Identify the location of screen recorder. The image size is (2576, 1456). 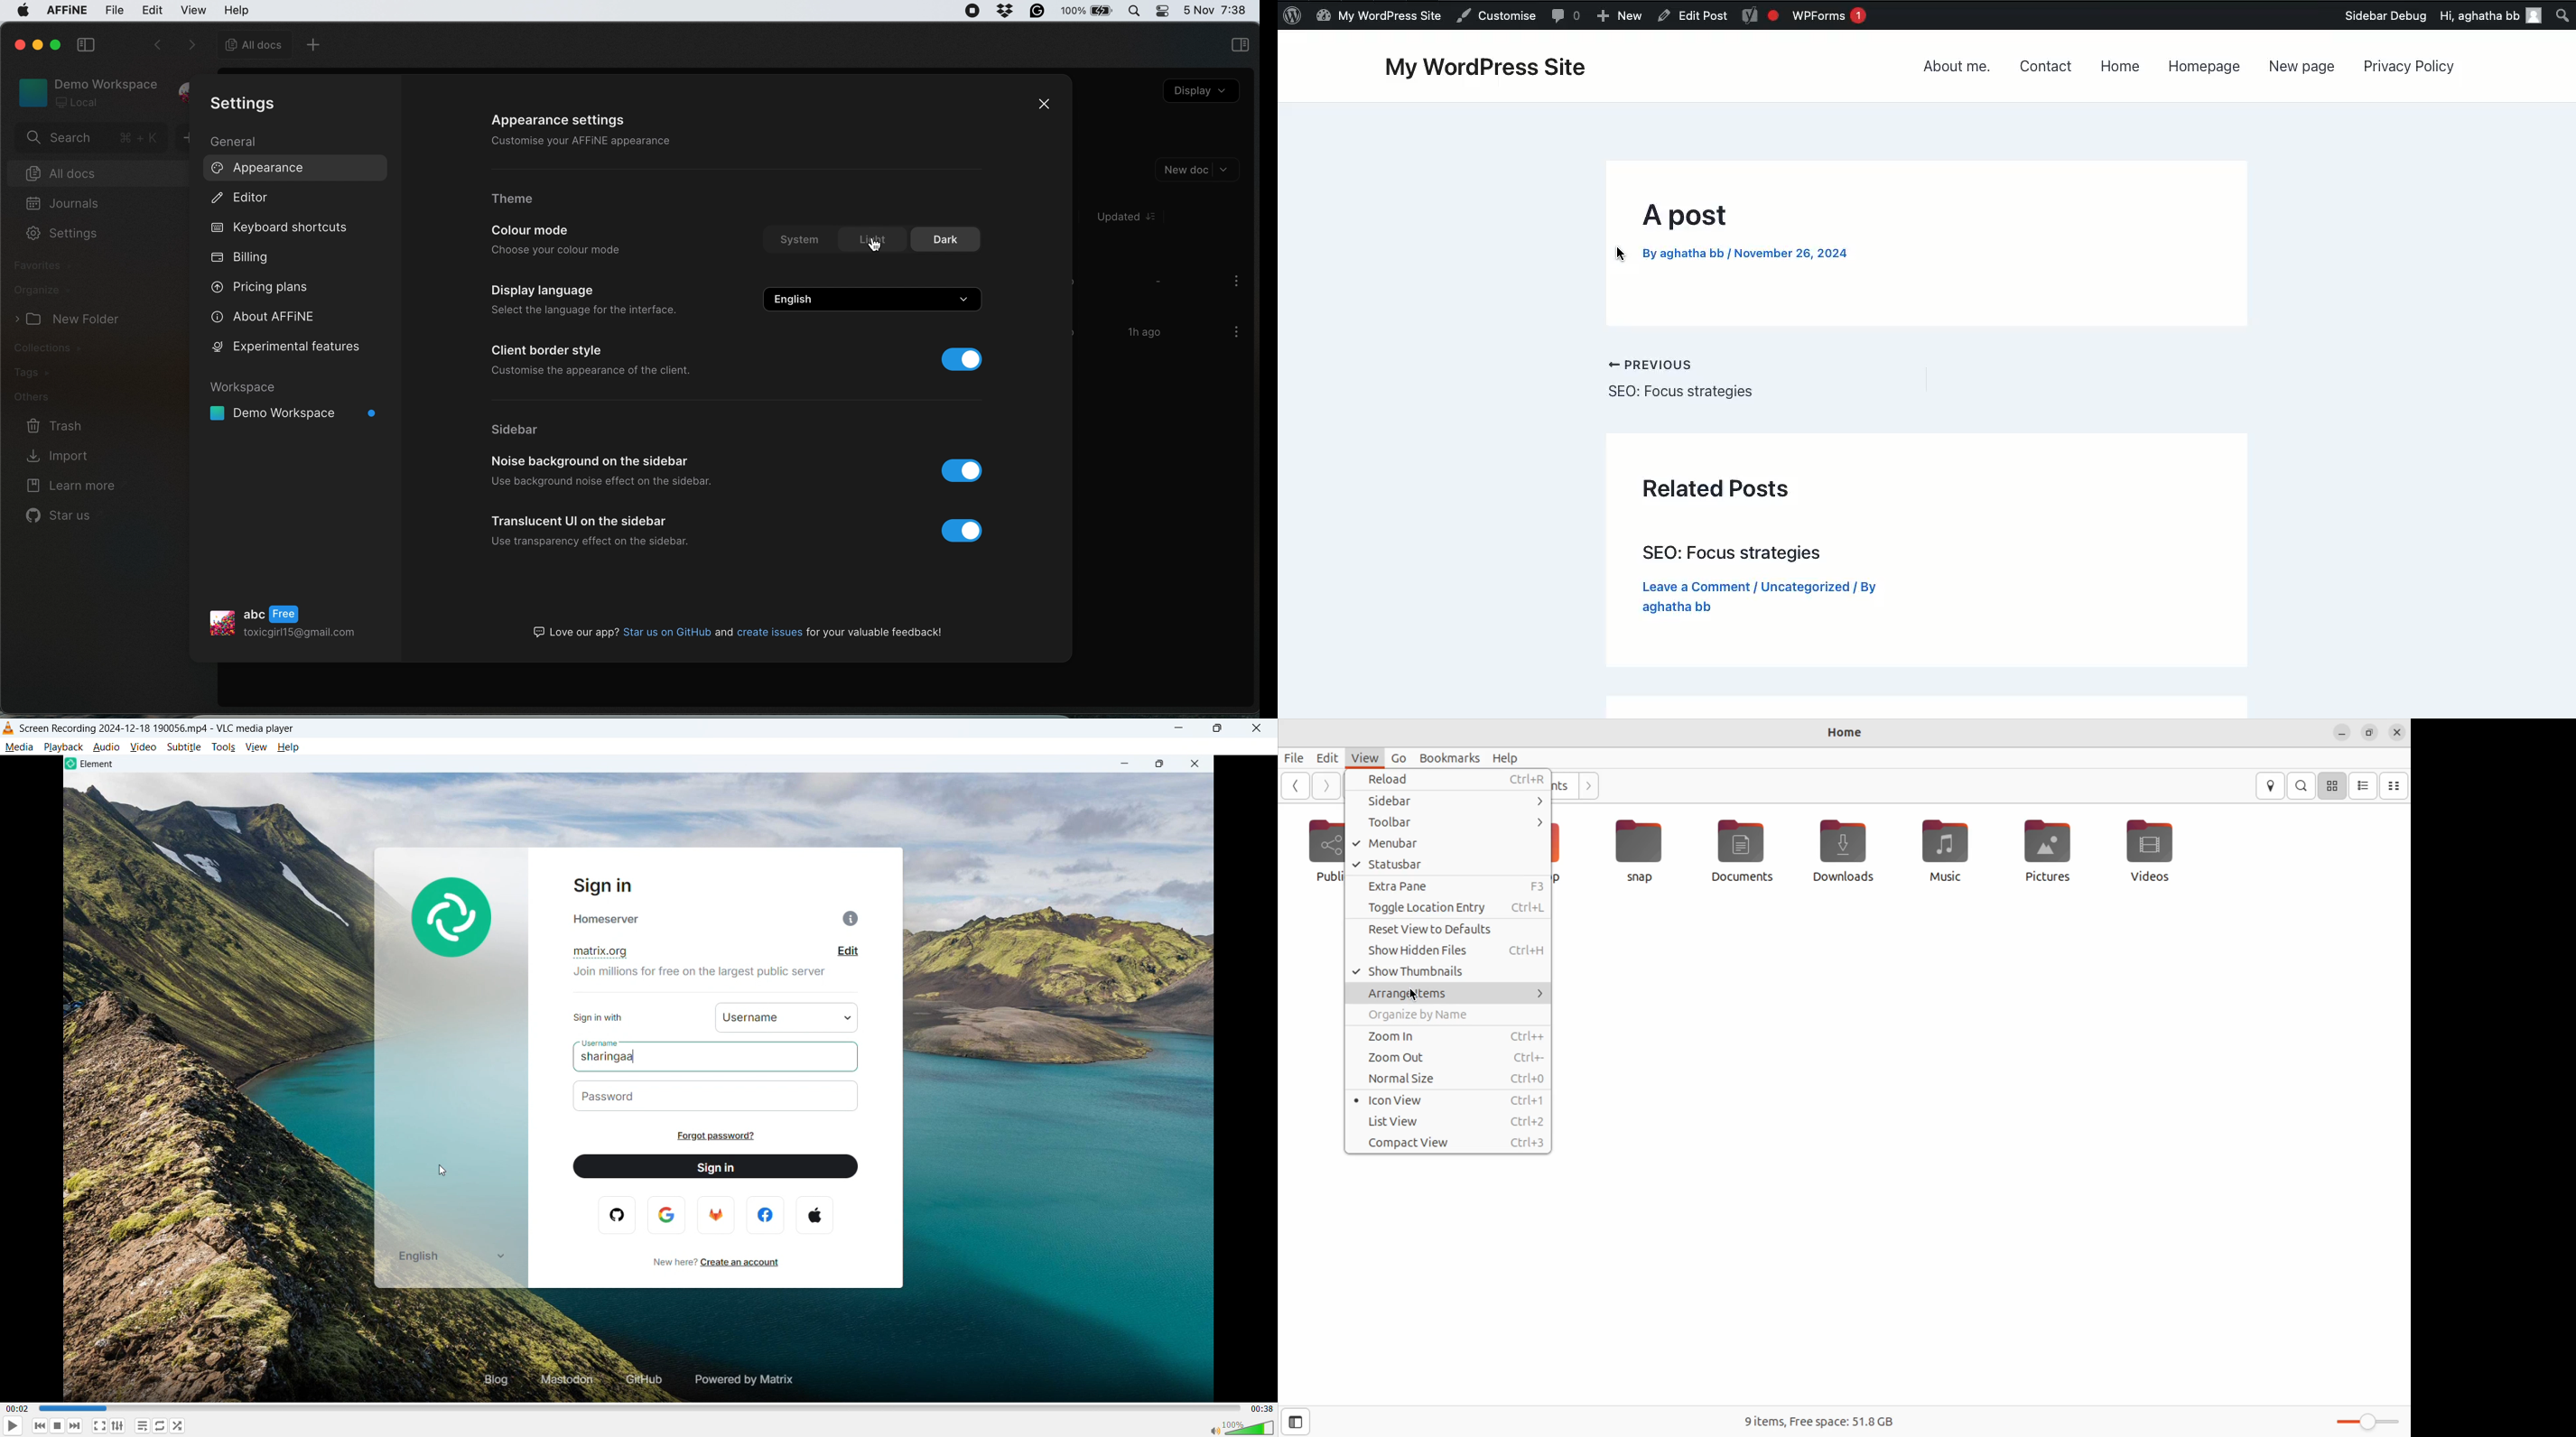
(973, 11).